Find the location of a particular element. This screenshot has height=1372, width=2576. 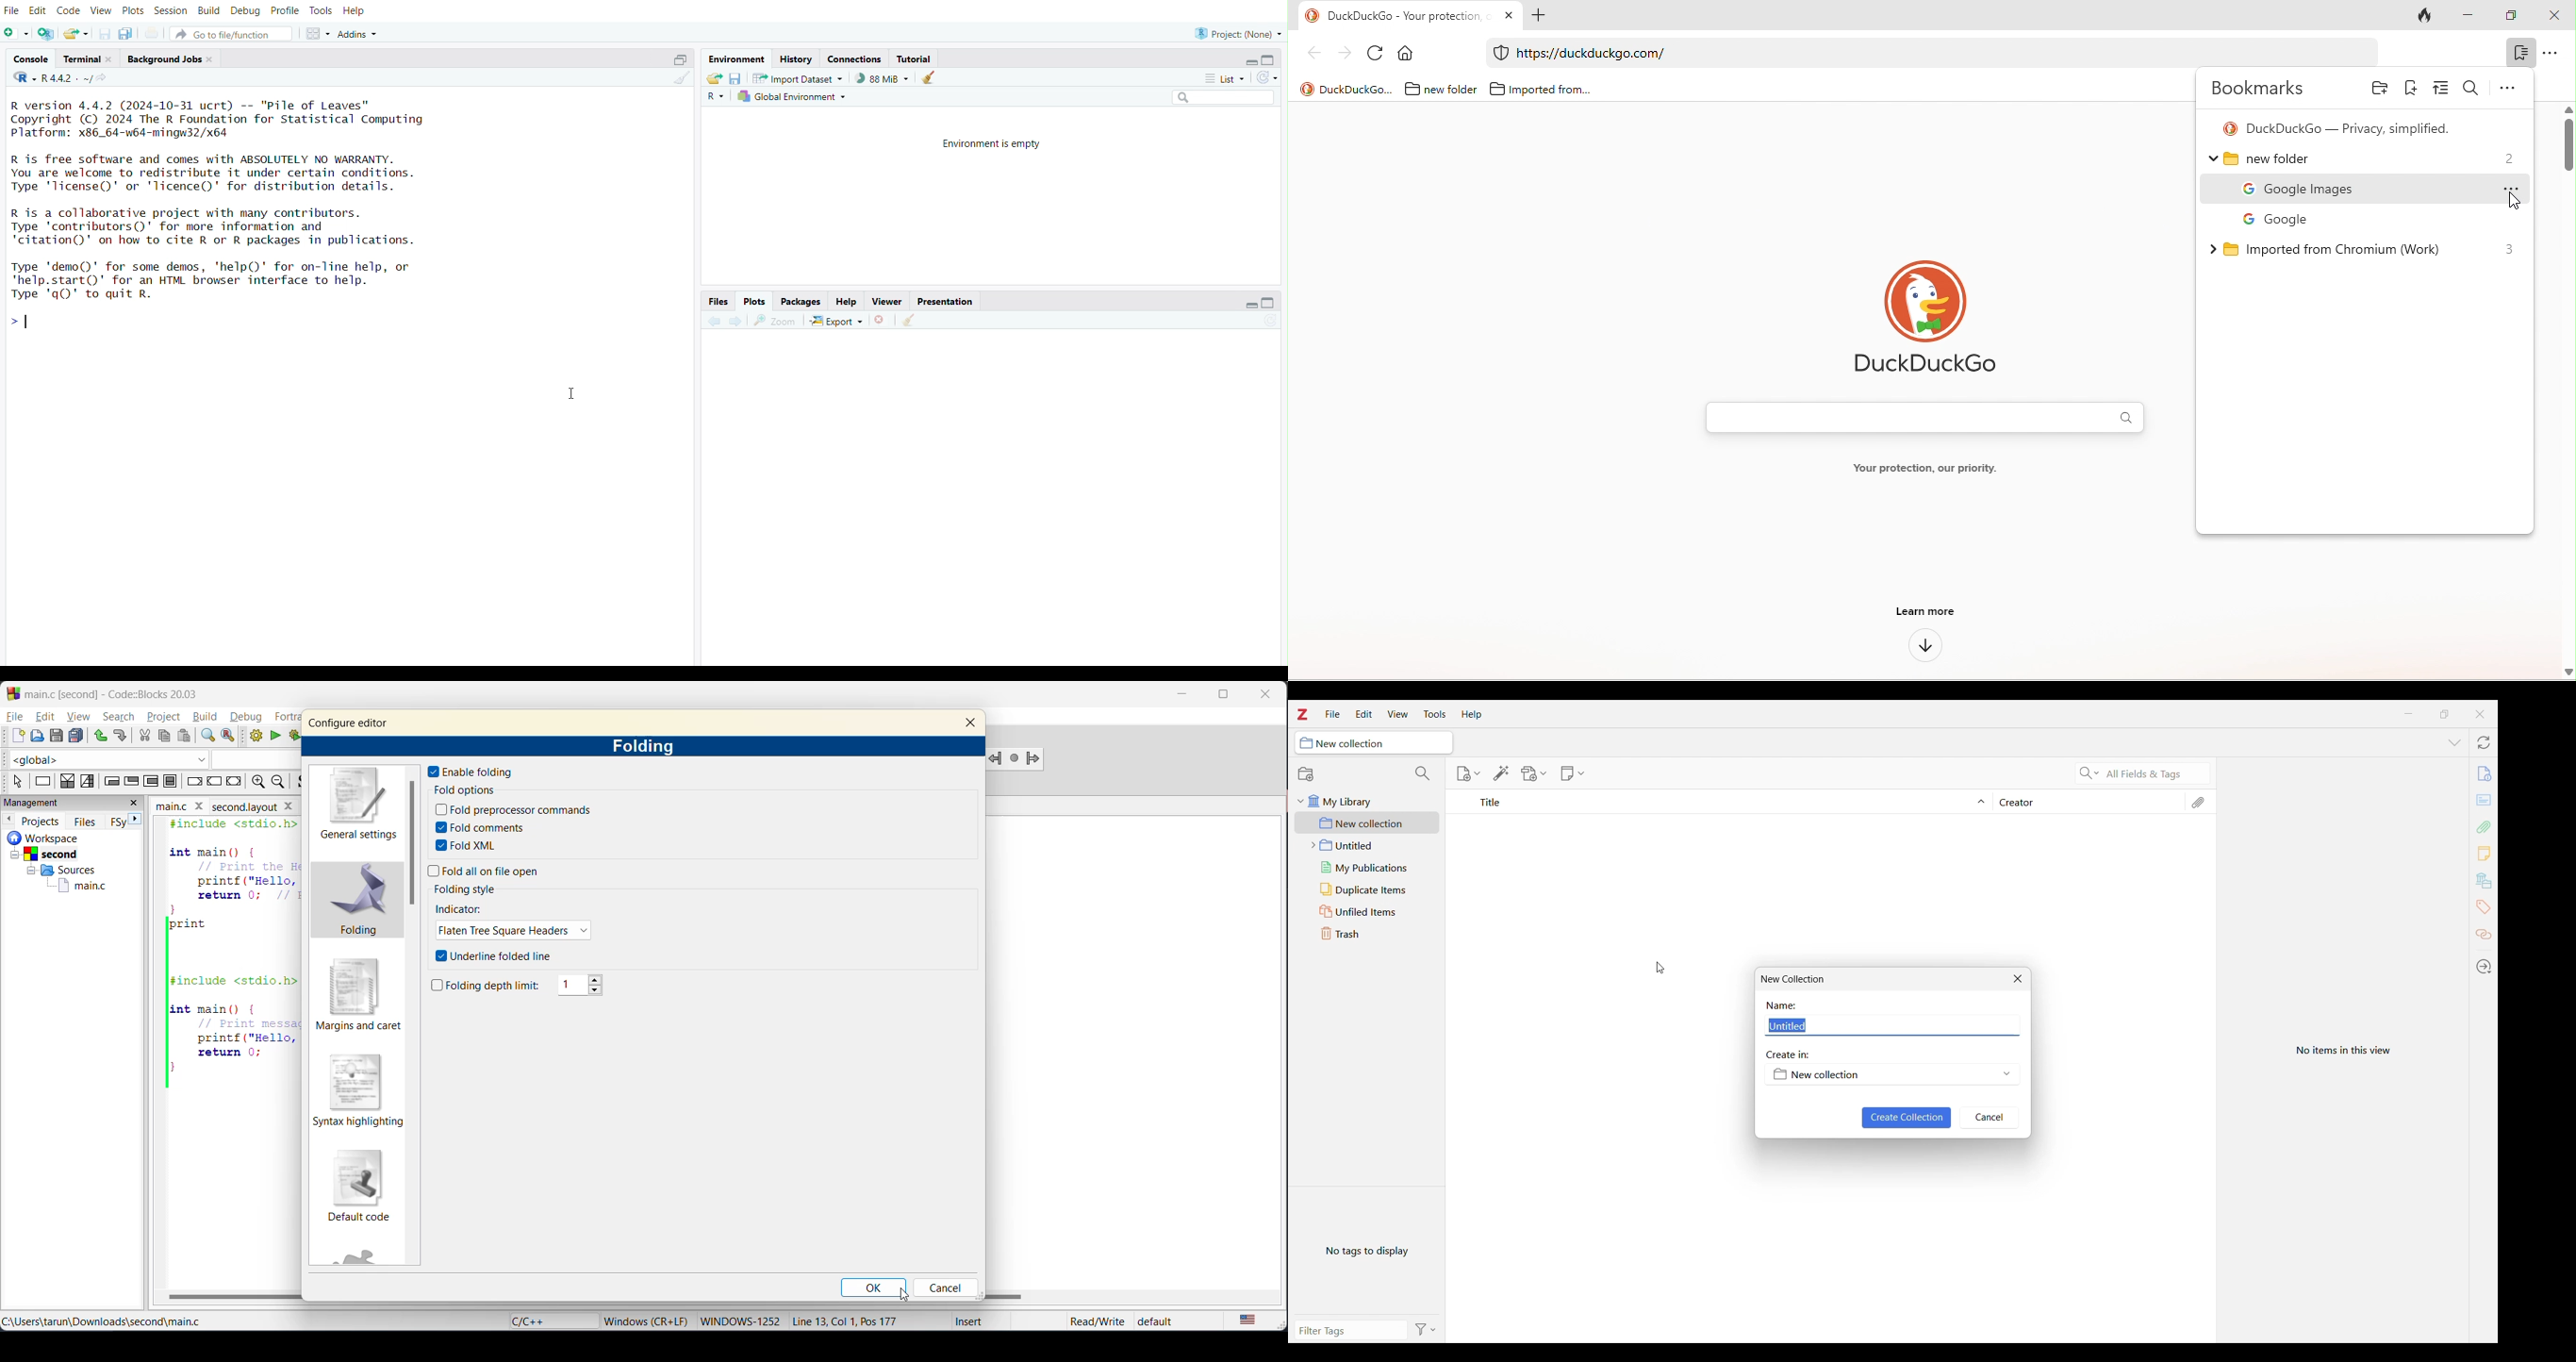

save all open documents is located at coordinates (128, 34).